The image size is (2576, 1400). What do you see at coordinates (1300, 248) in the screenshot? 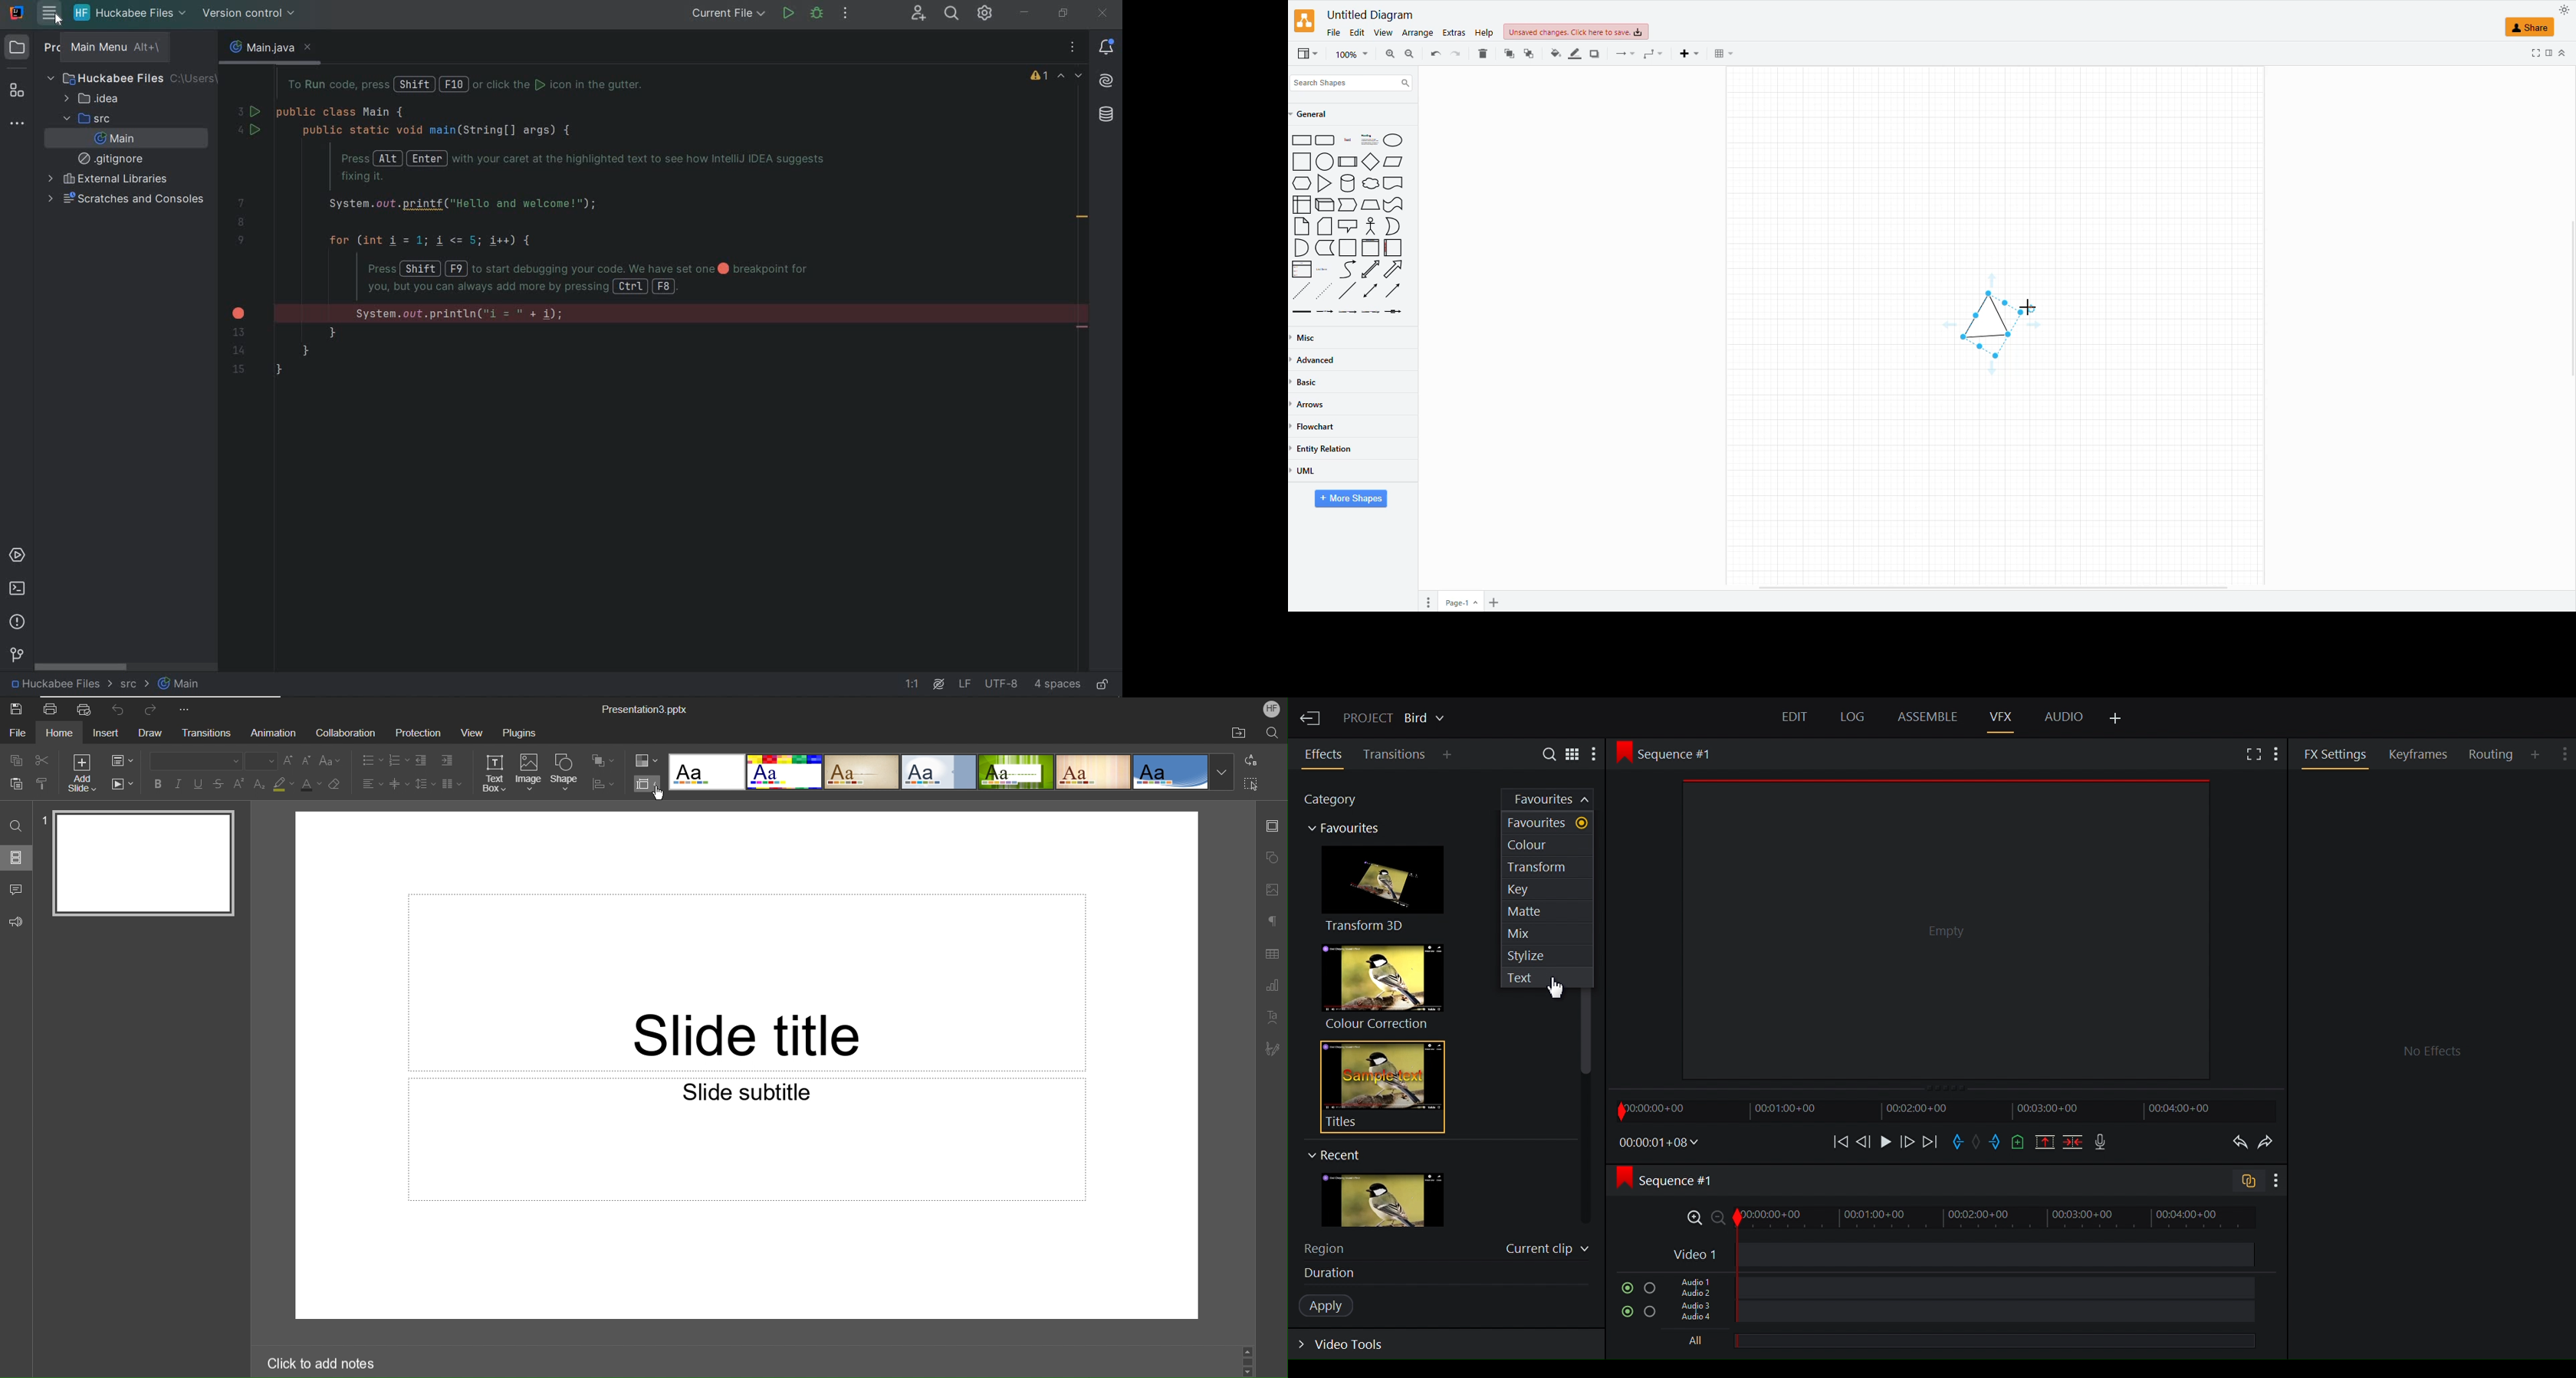
I see `Hemisphere` at bounding box center [1300, 248].